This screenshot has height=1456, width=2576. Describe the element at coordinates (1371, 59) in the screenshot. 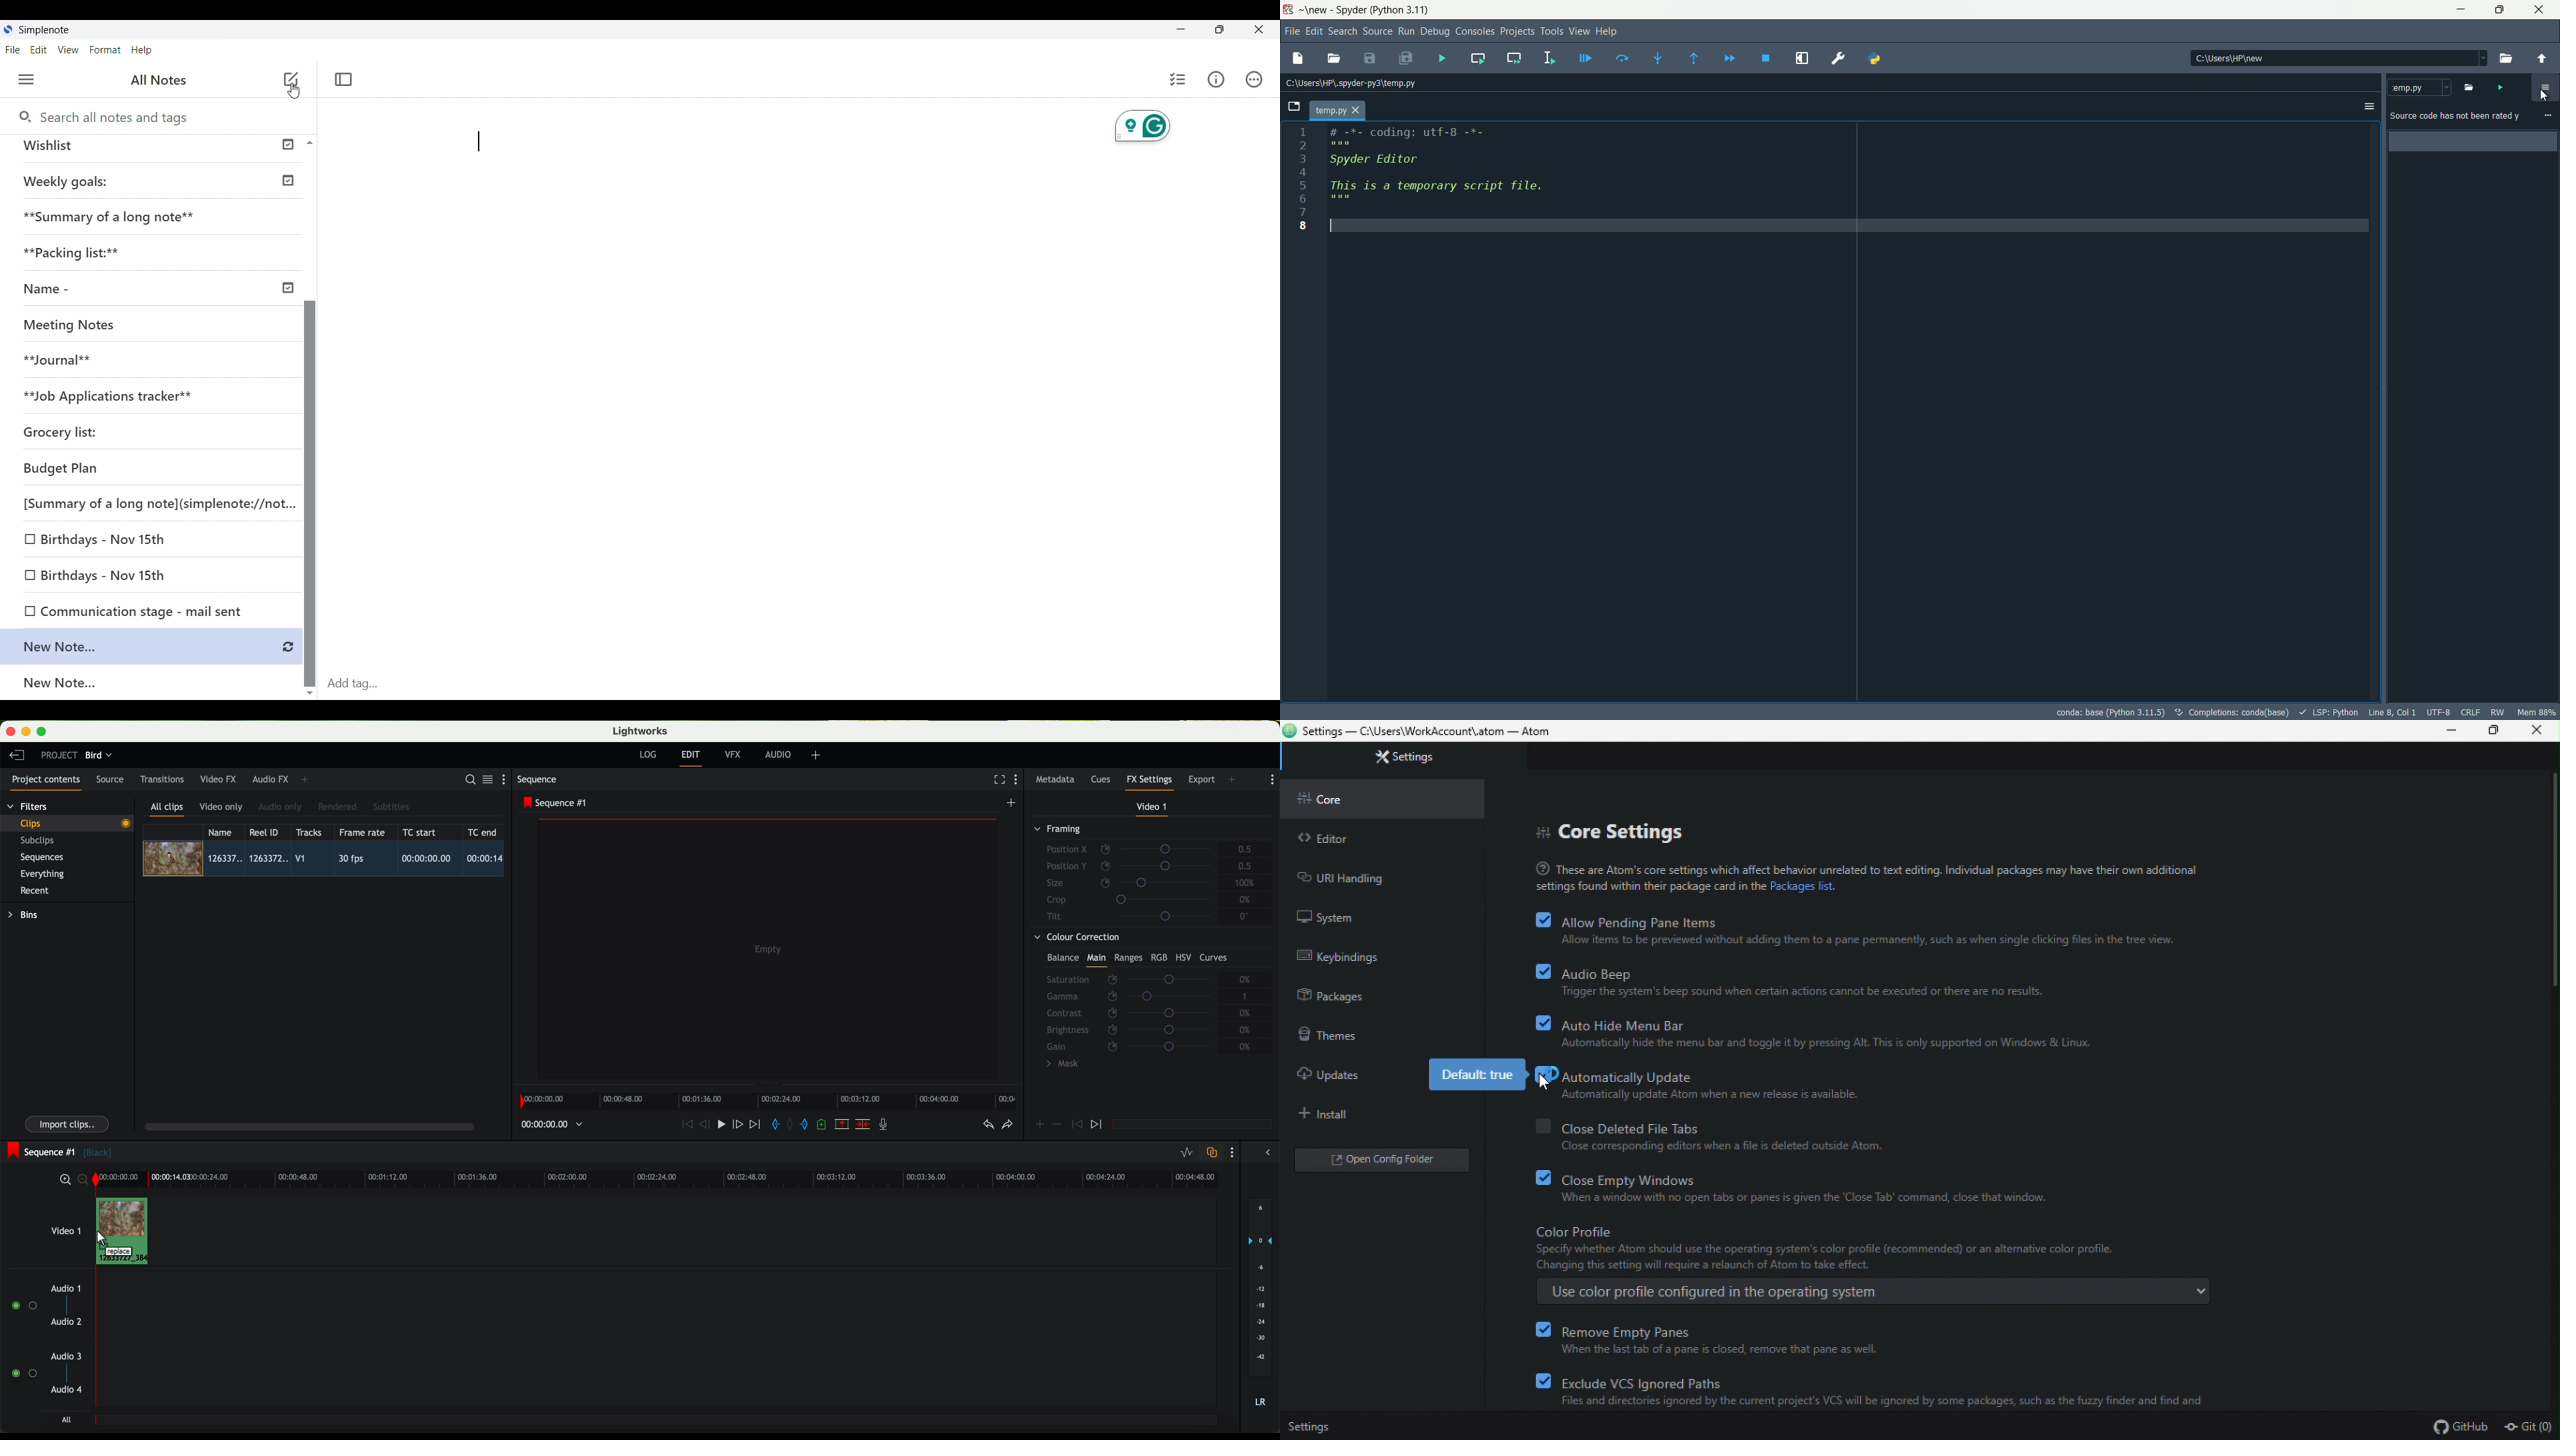

I see `save file` at that location.